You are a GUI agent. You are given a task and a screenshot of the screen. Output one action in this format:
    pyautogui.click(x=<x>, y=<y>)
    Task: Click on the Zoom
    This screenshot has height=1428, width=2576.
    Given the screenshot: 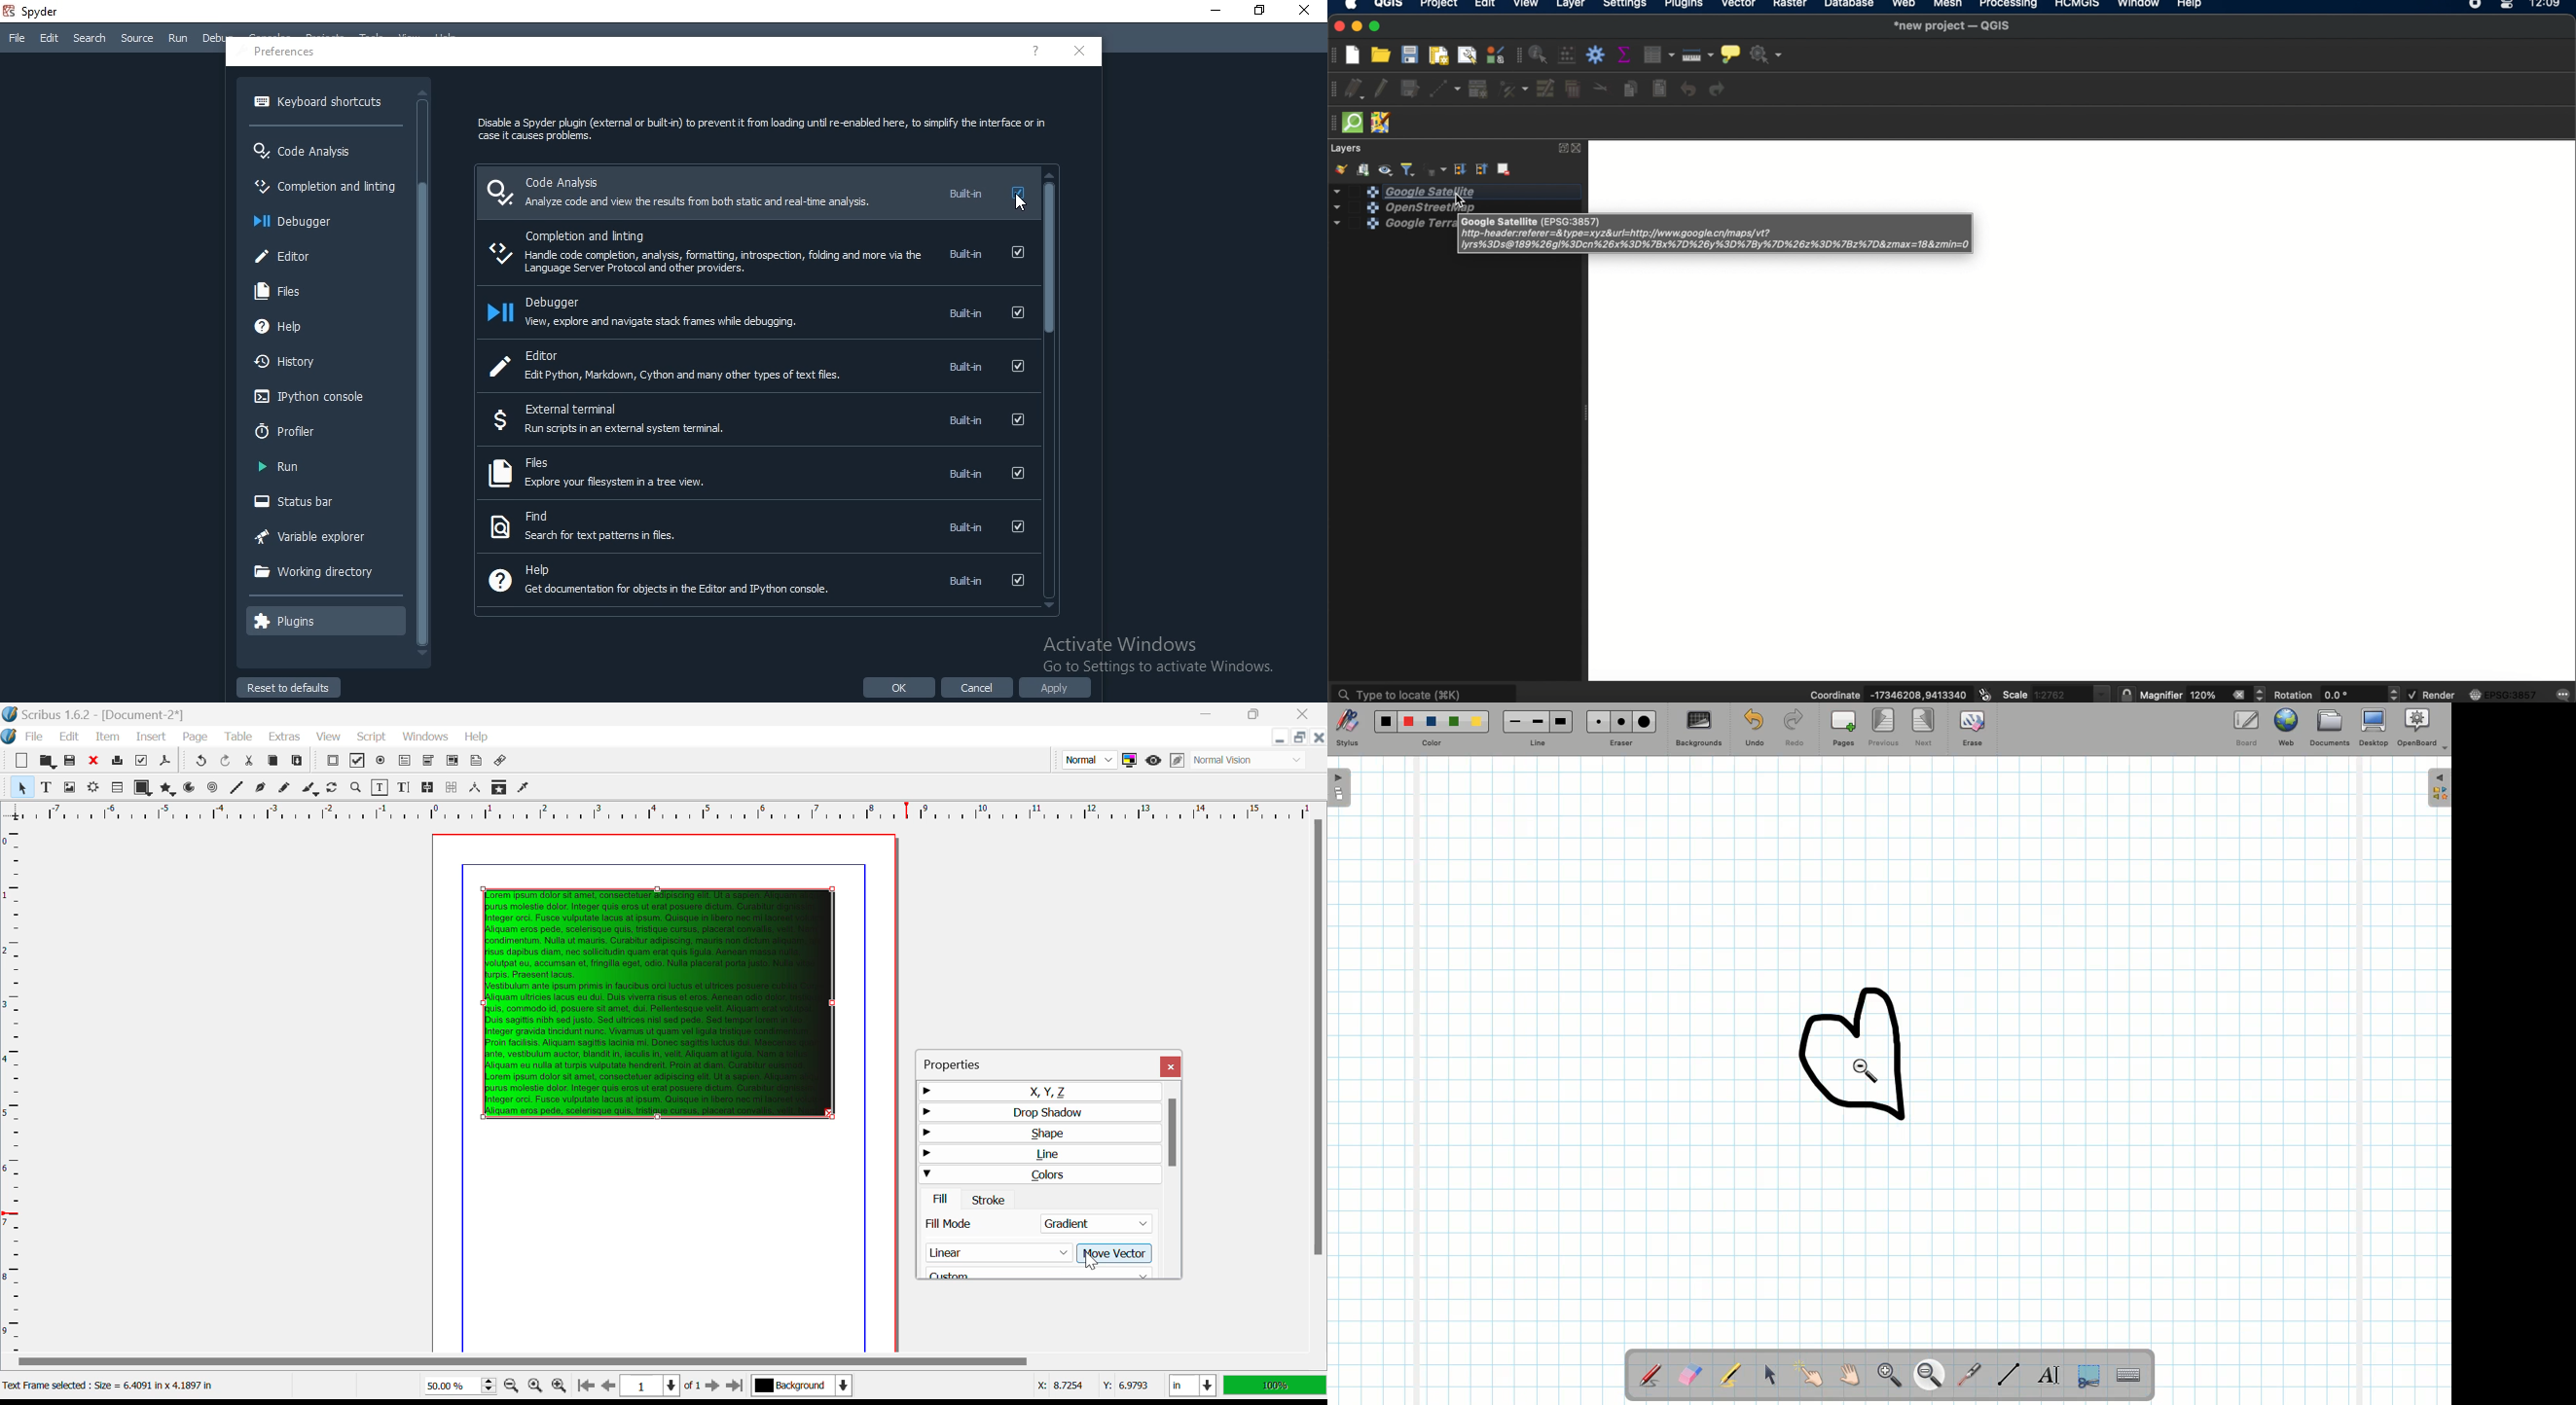 What is the action you would take?
    pyautogui.click(x=357, y=788)
    